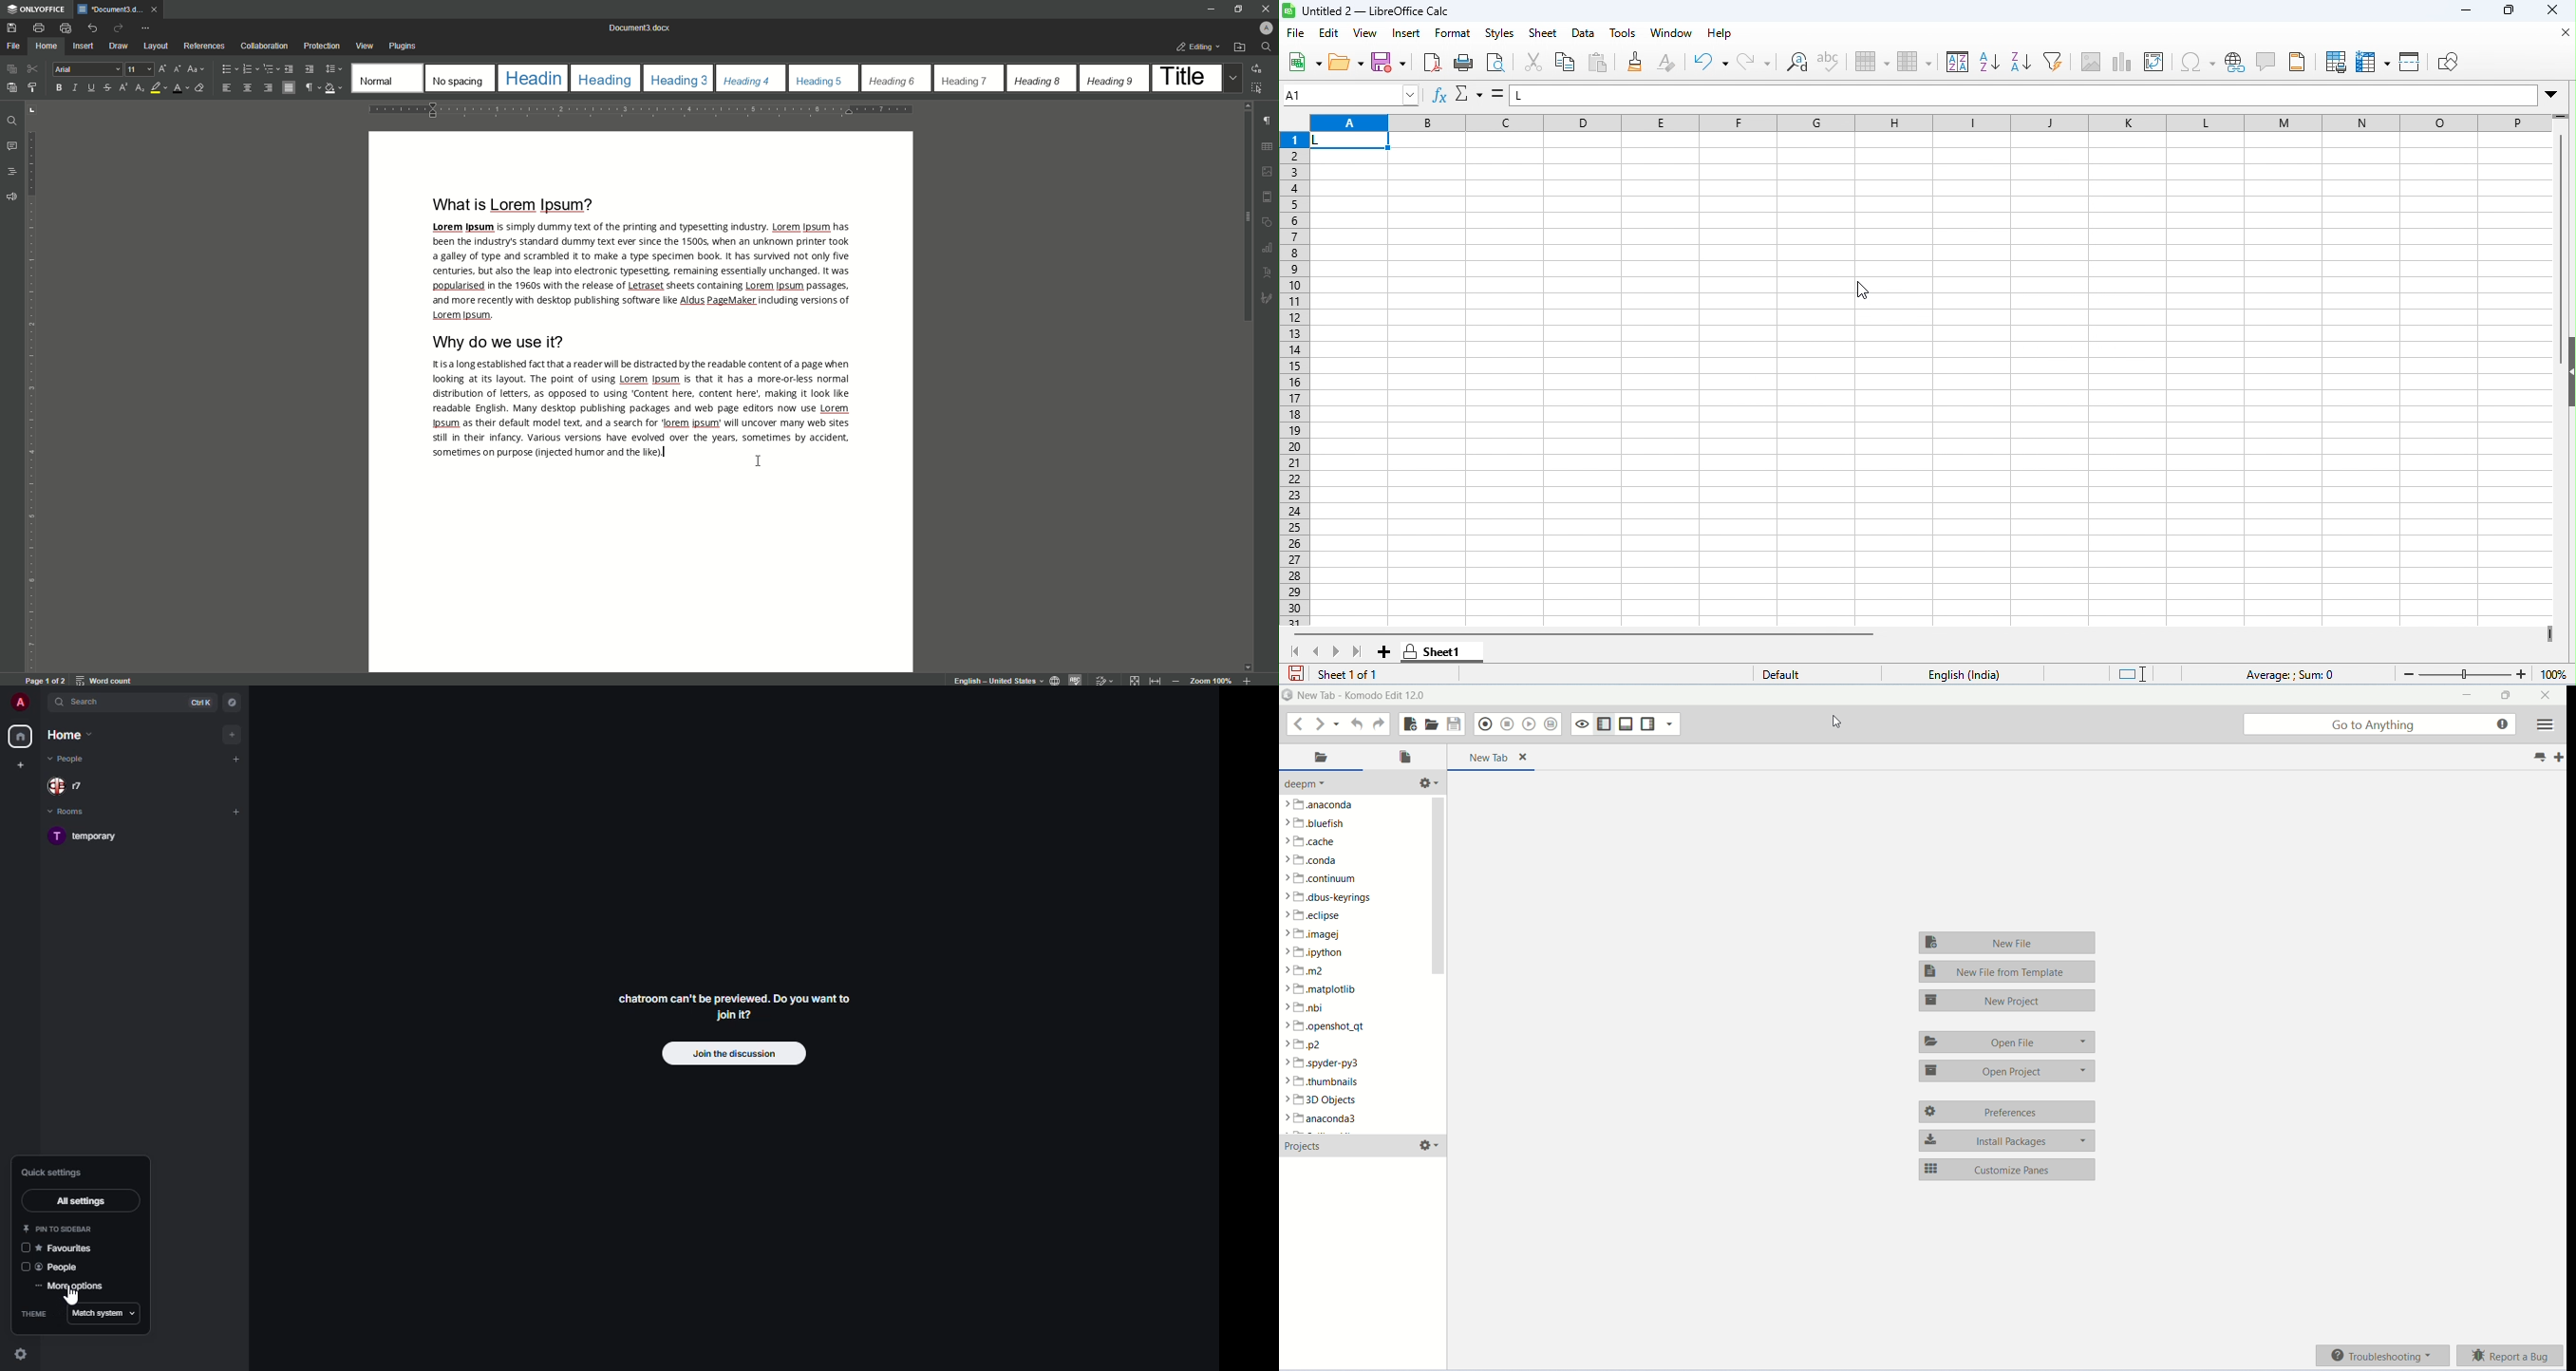 The image size is (2576, 1372). I want to click on Normal, so click(384, 76).